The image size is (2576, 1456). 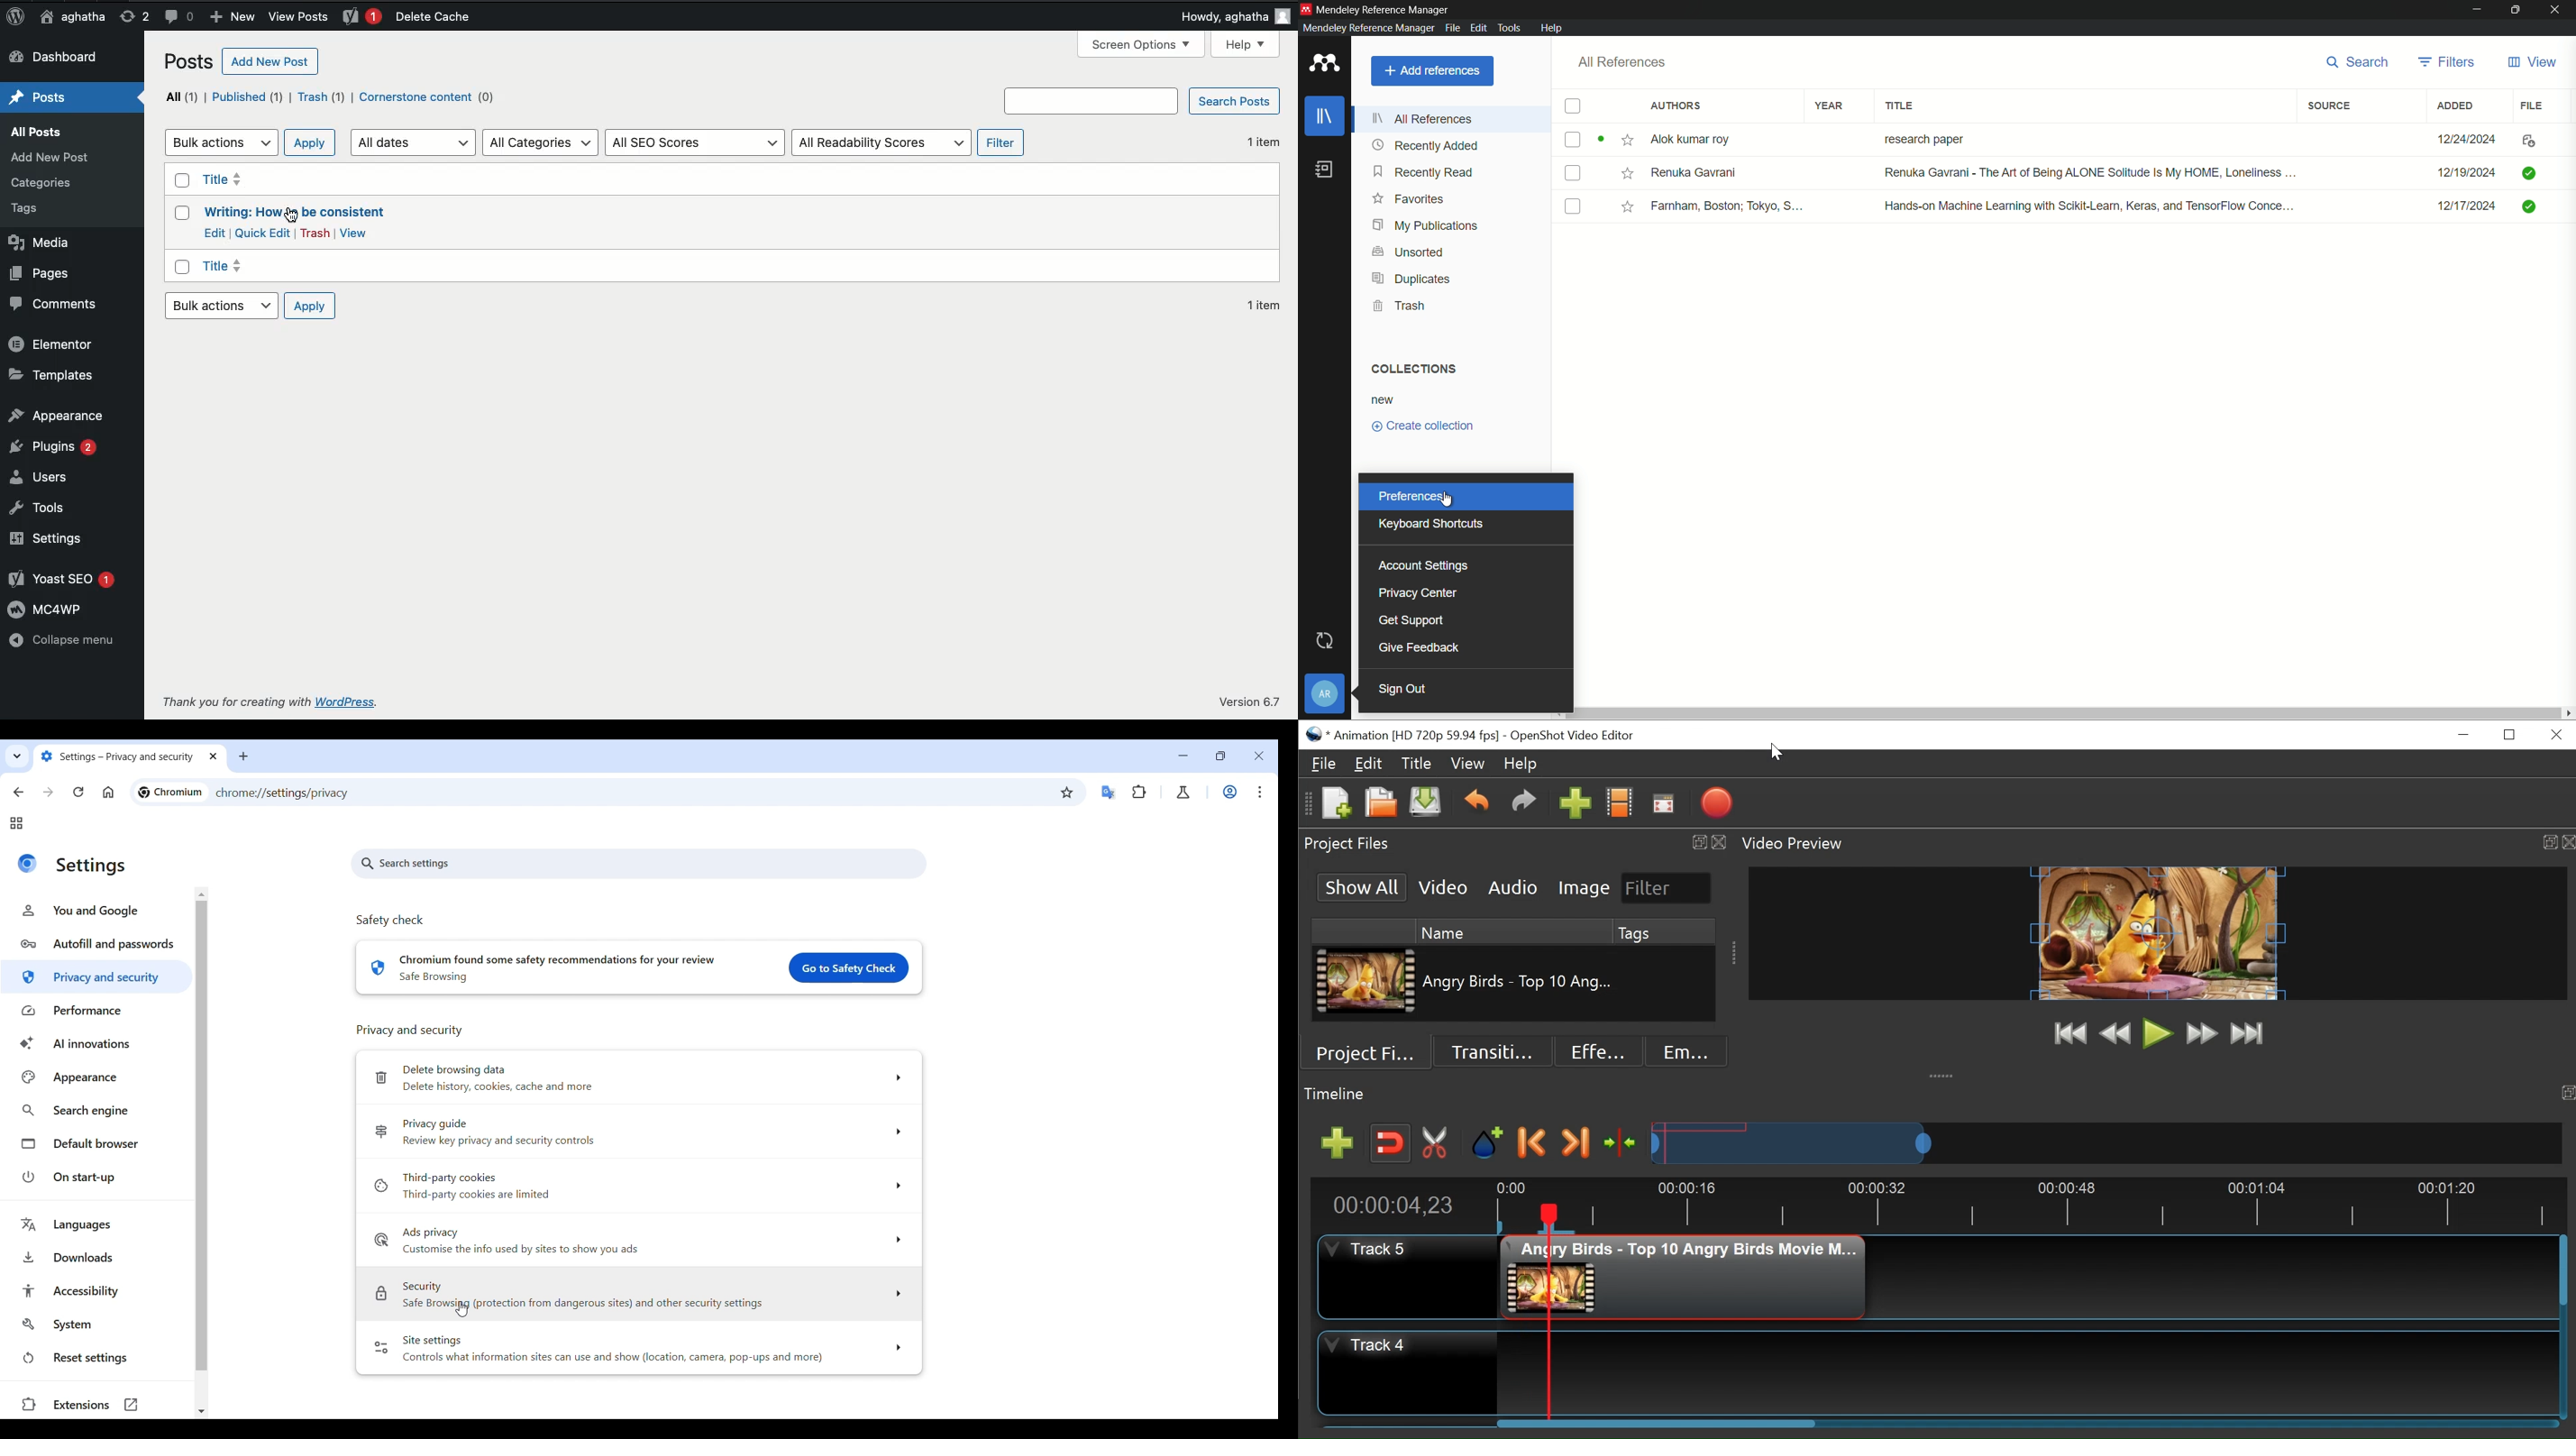 What do you see at coordinates (1265, 142) in the screenshot?
I see `1 item` at bounding box center [1265, 142].